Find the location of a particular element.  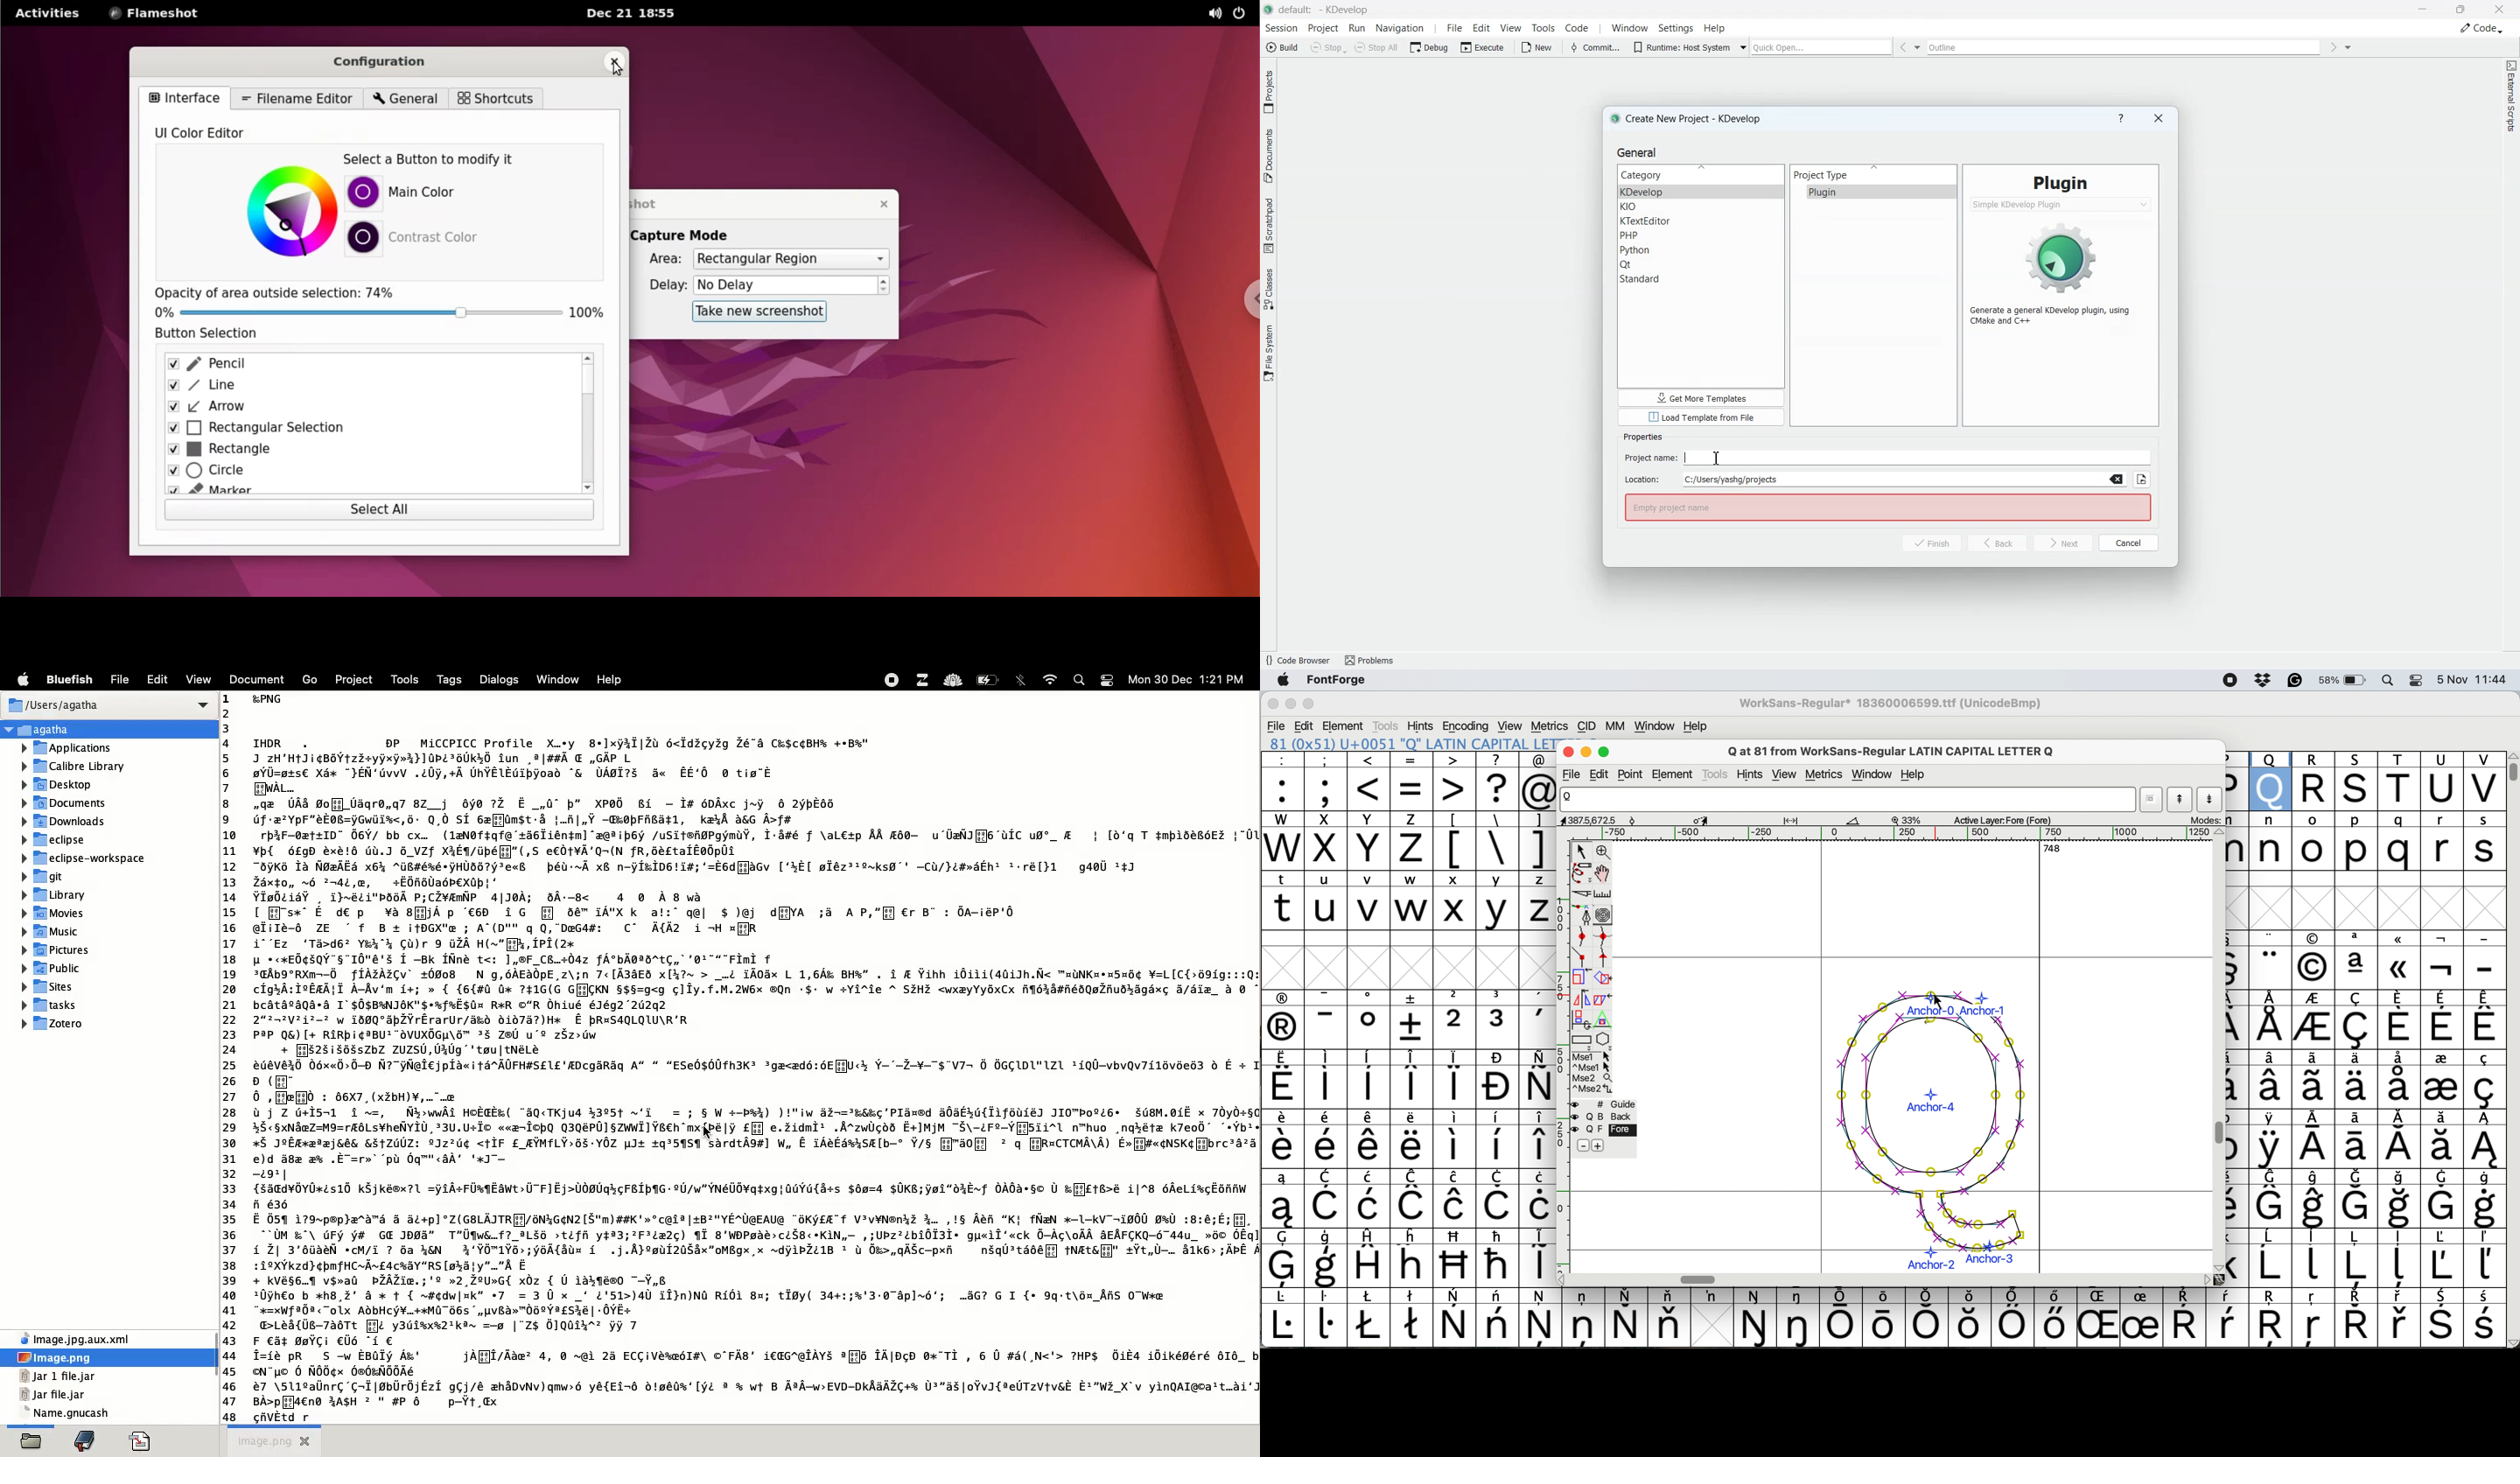

text is located at coordinates (1883, 1298).